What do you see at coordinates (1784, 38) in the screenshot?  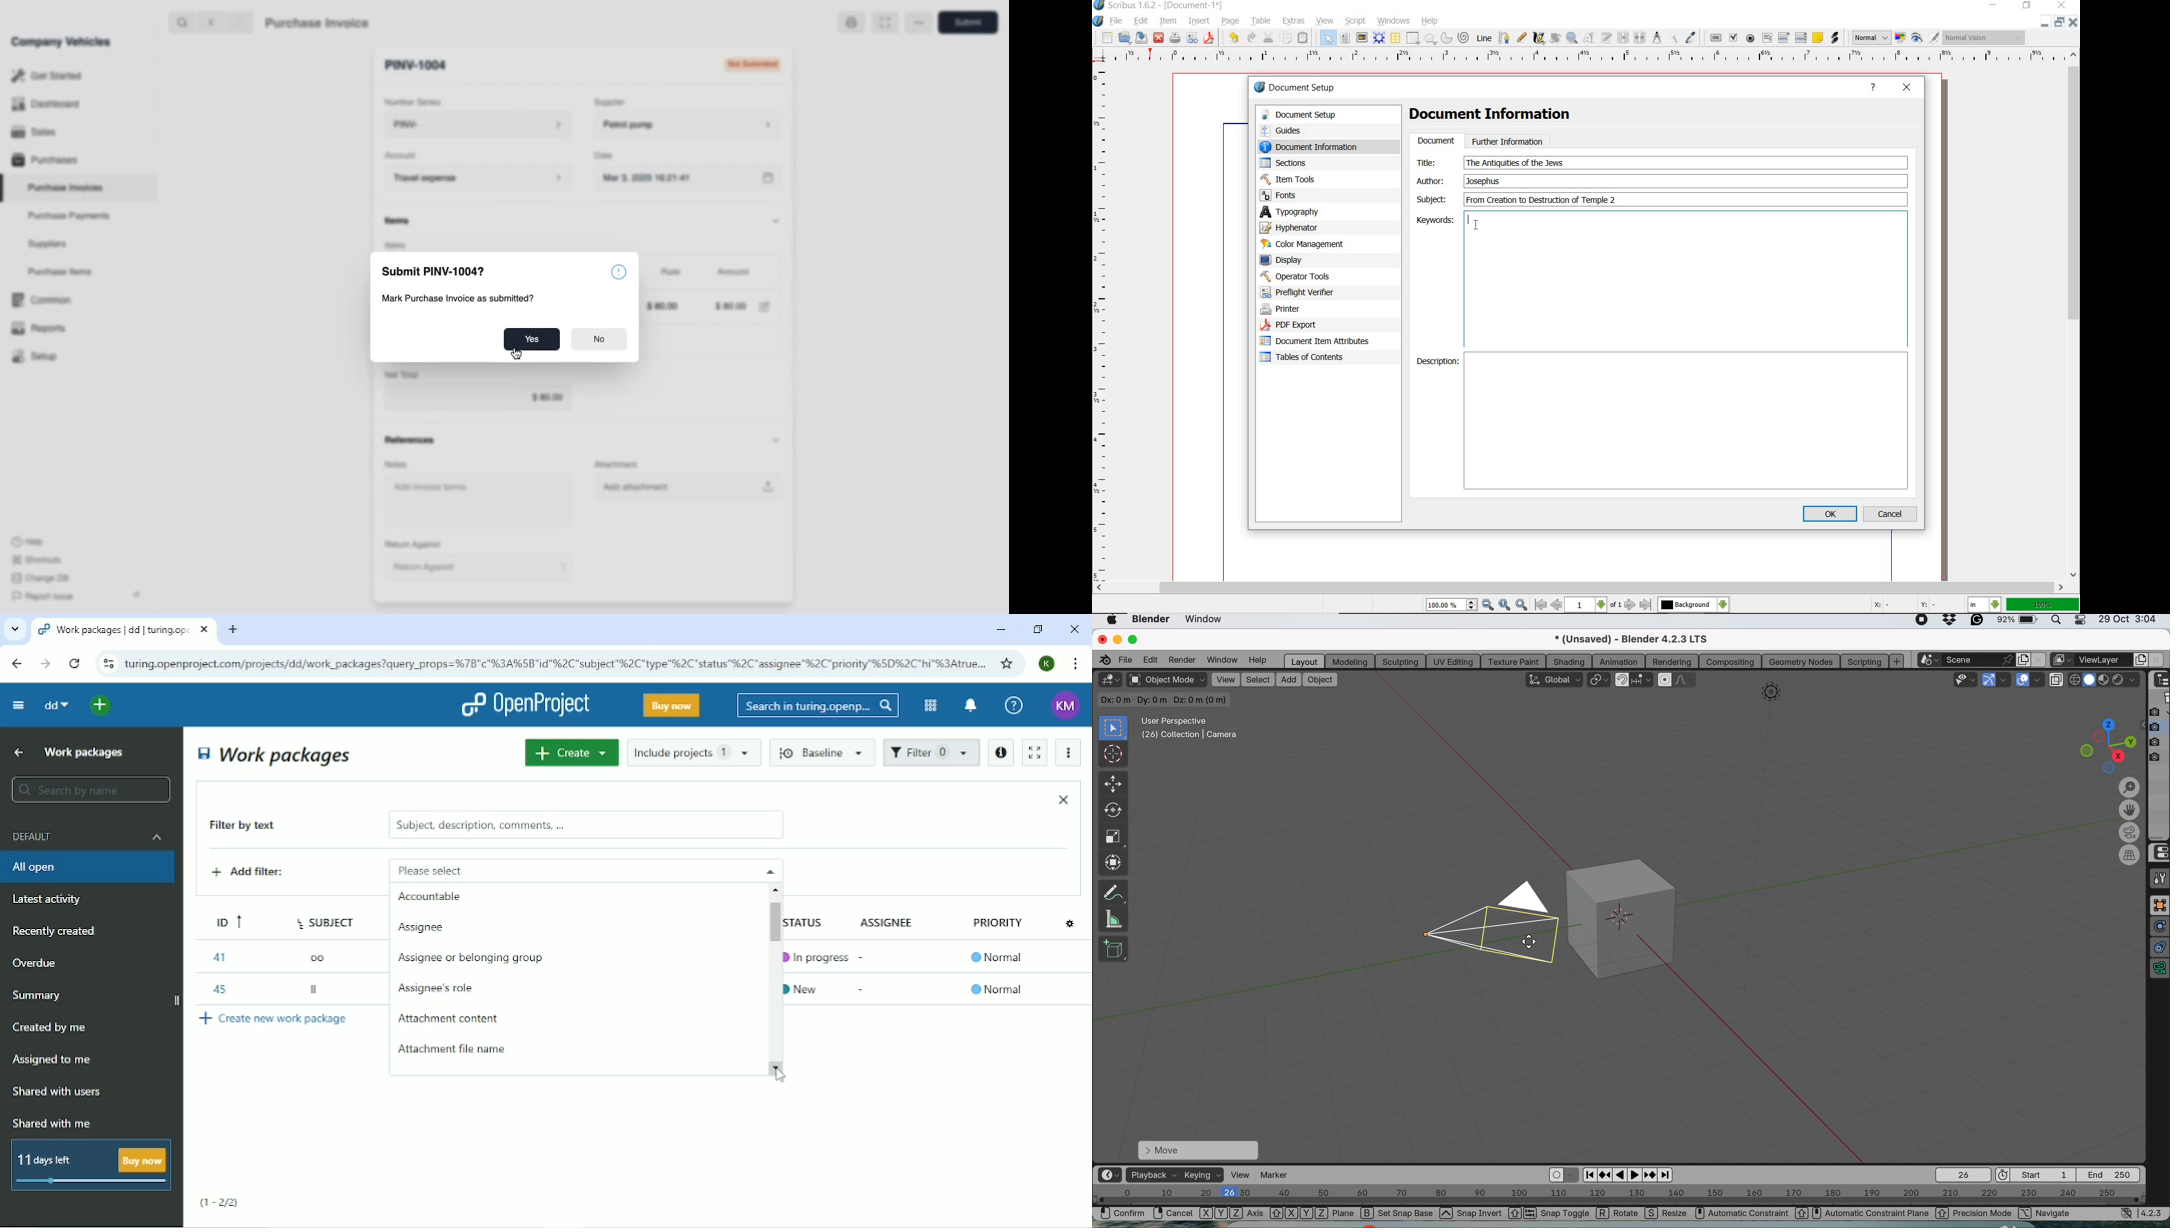 I see `pdf combo box` at bounding box center [1784, 38].